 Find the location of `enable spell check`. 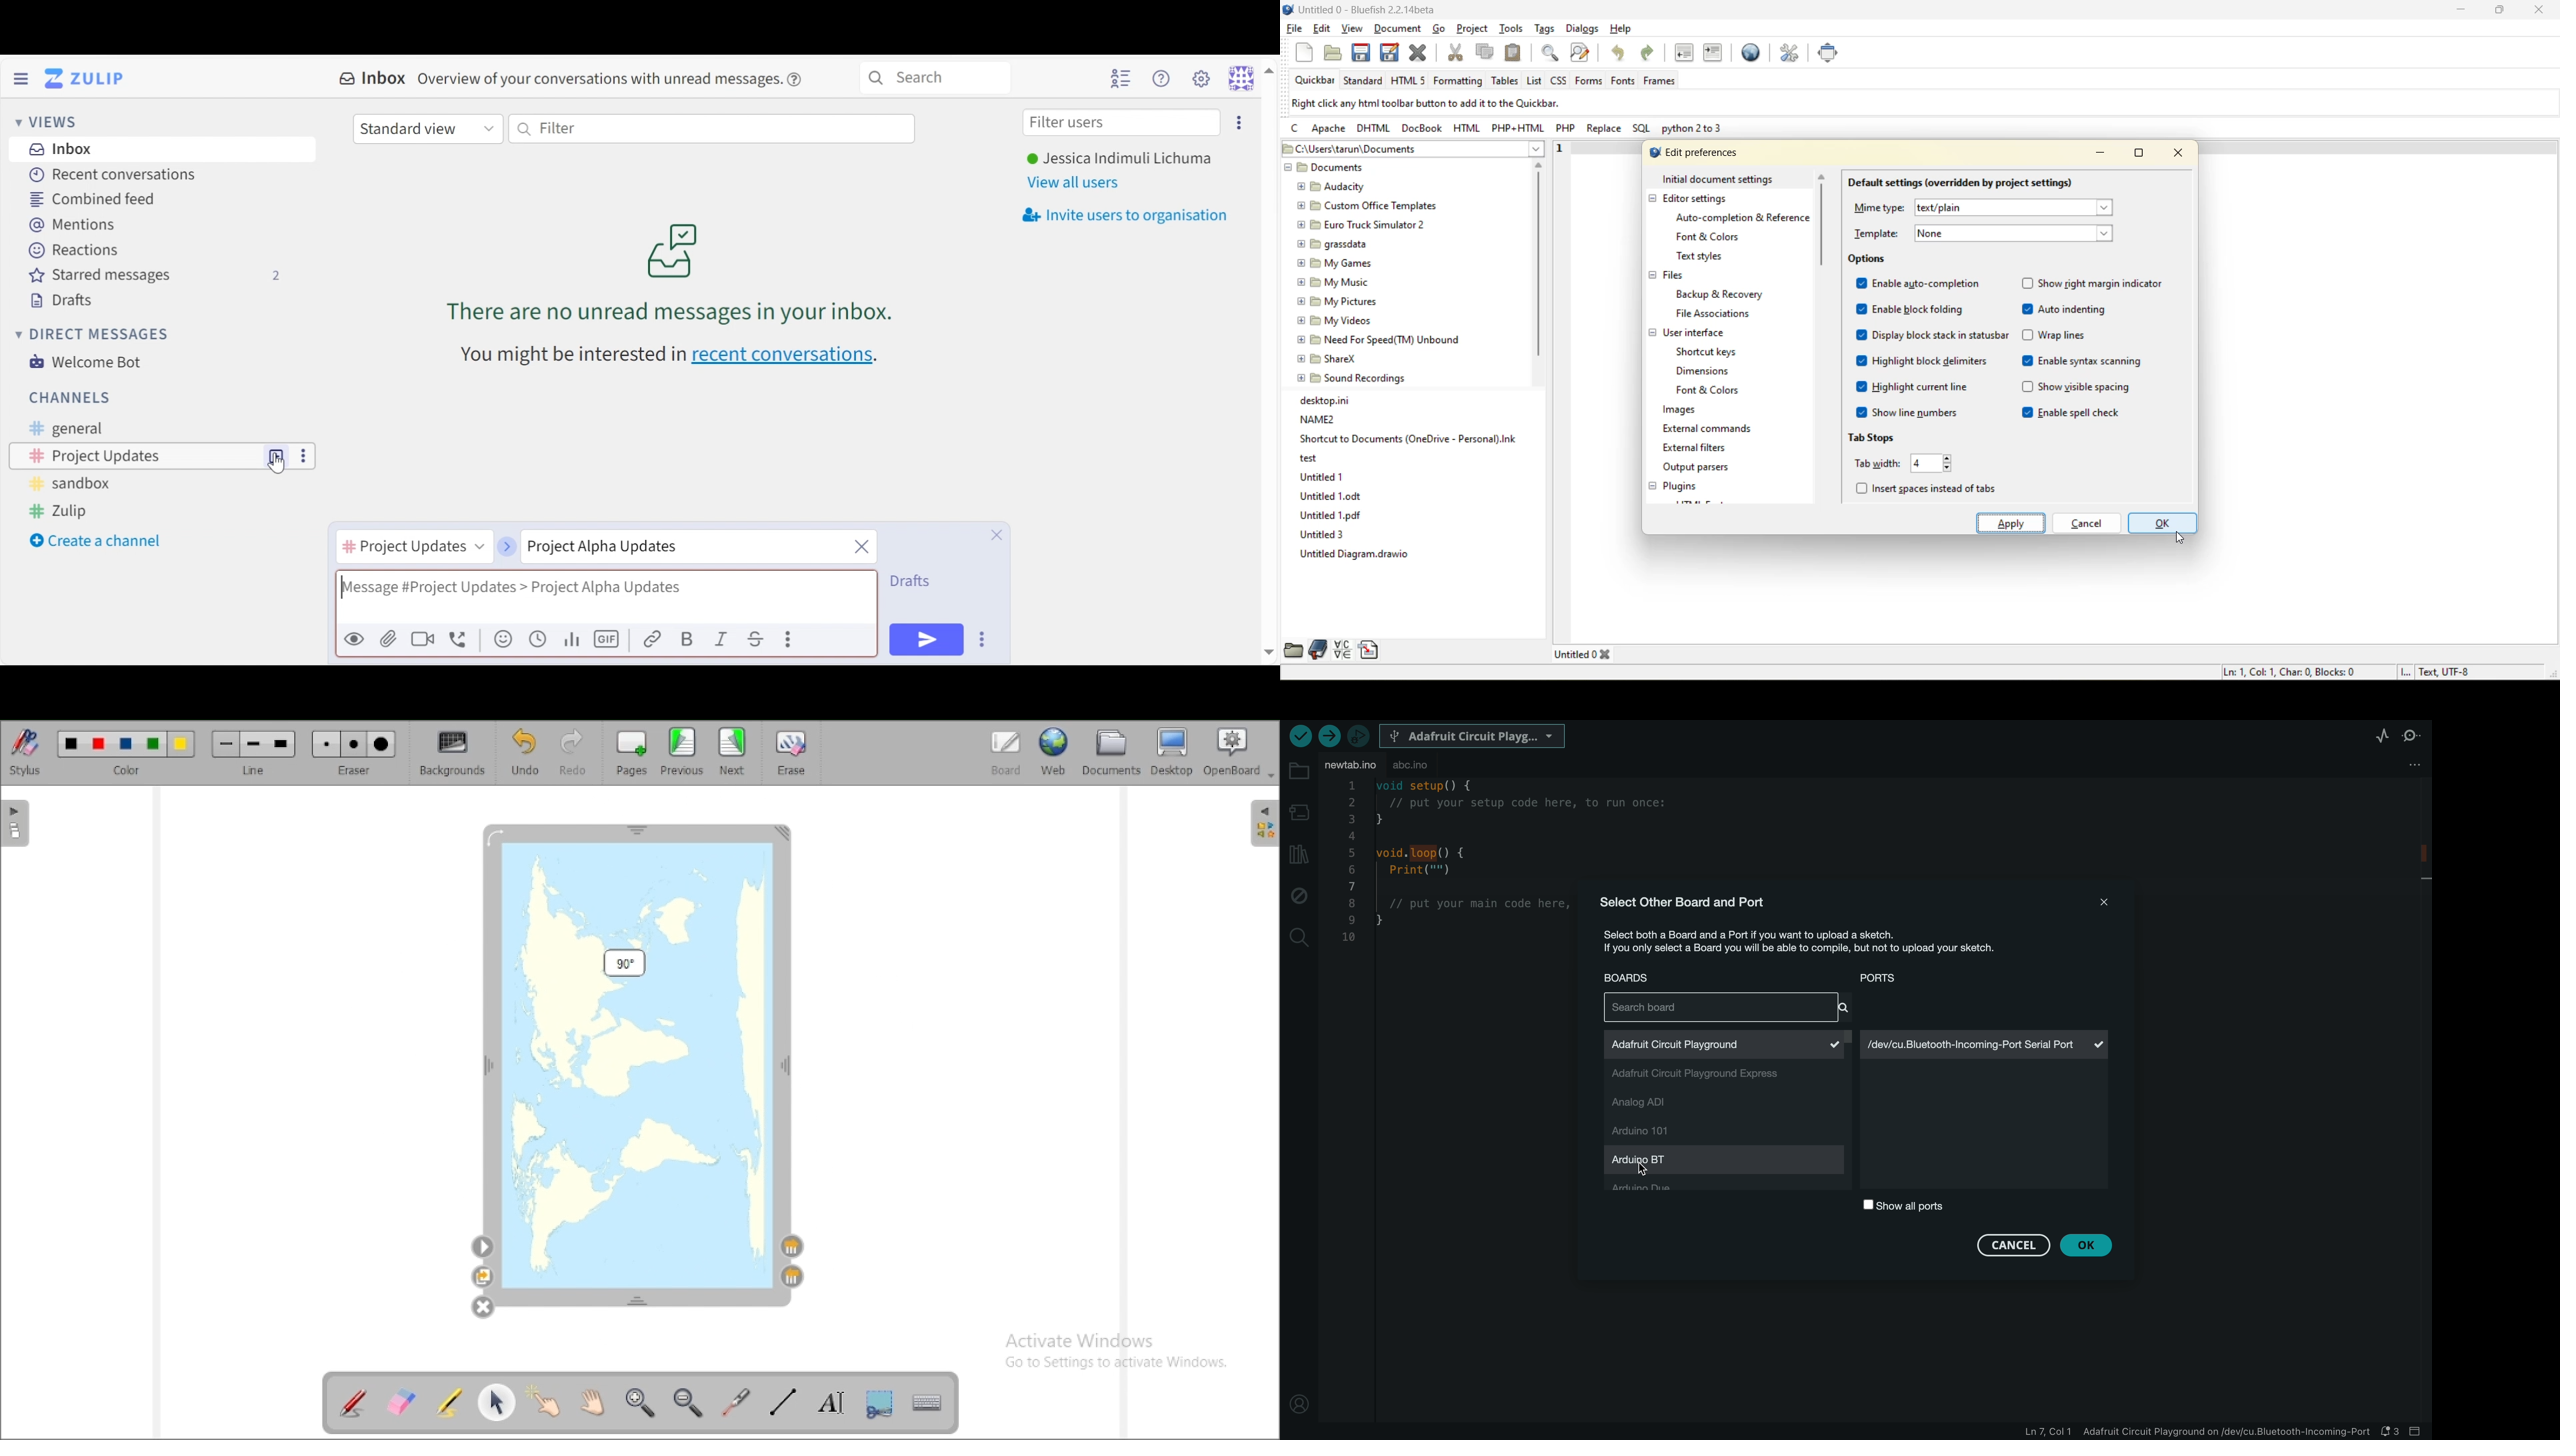

enable spell check is located at coordinates (2077, 414).